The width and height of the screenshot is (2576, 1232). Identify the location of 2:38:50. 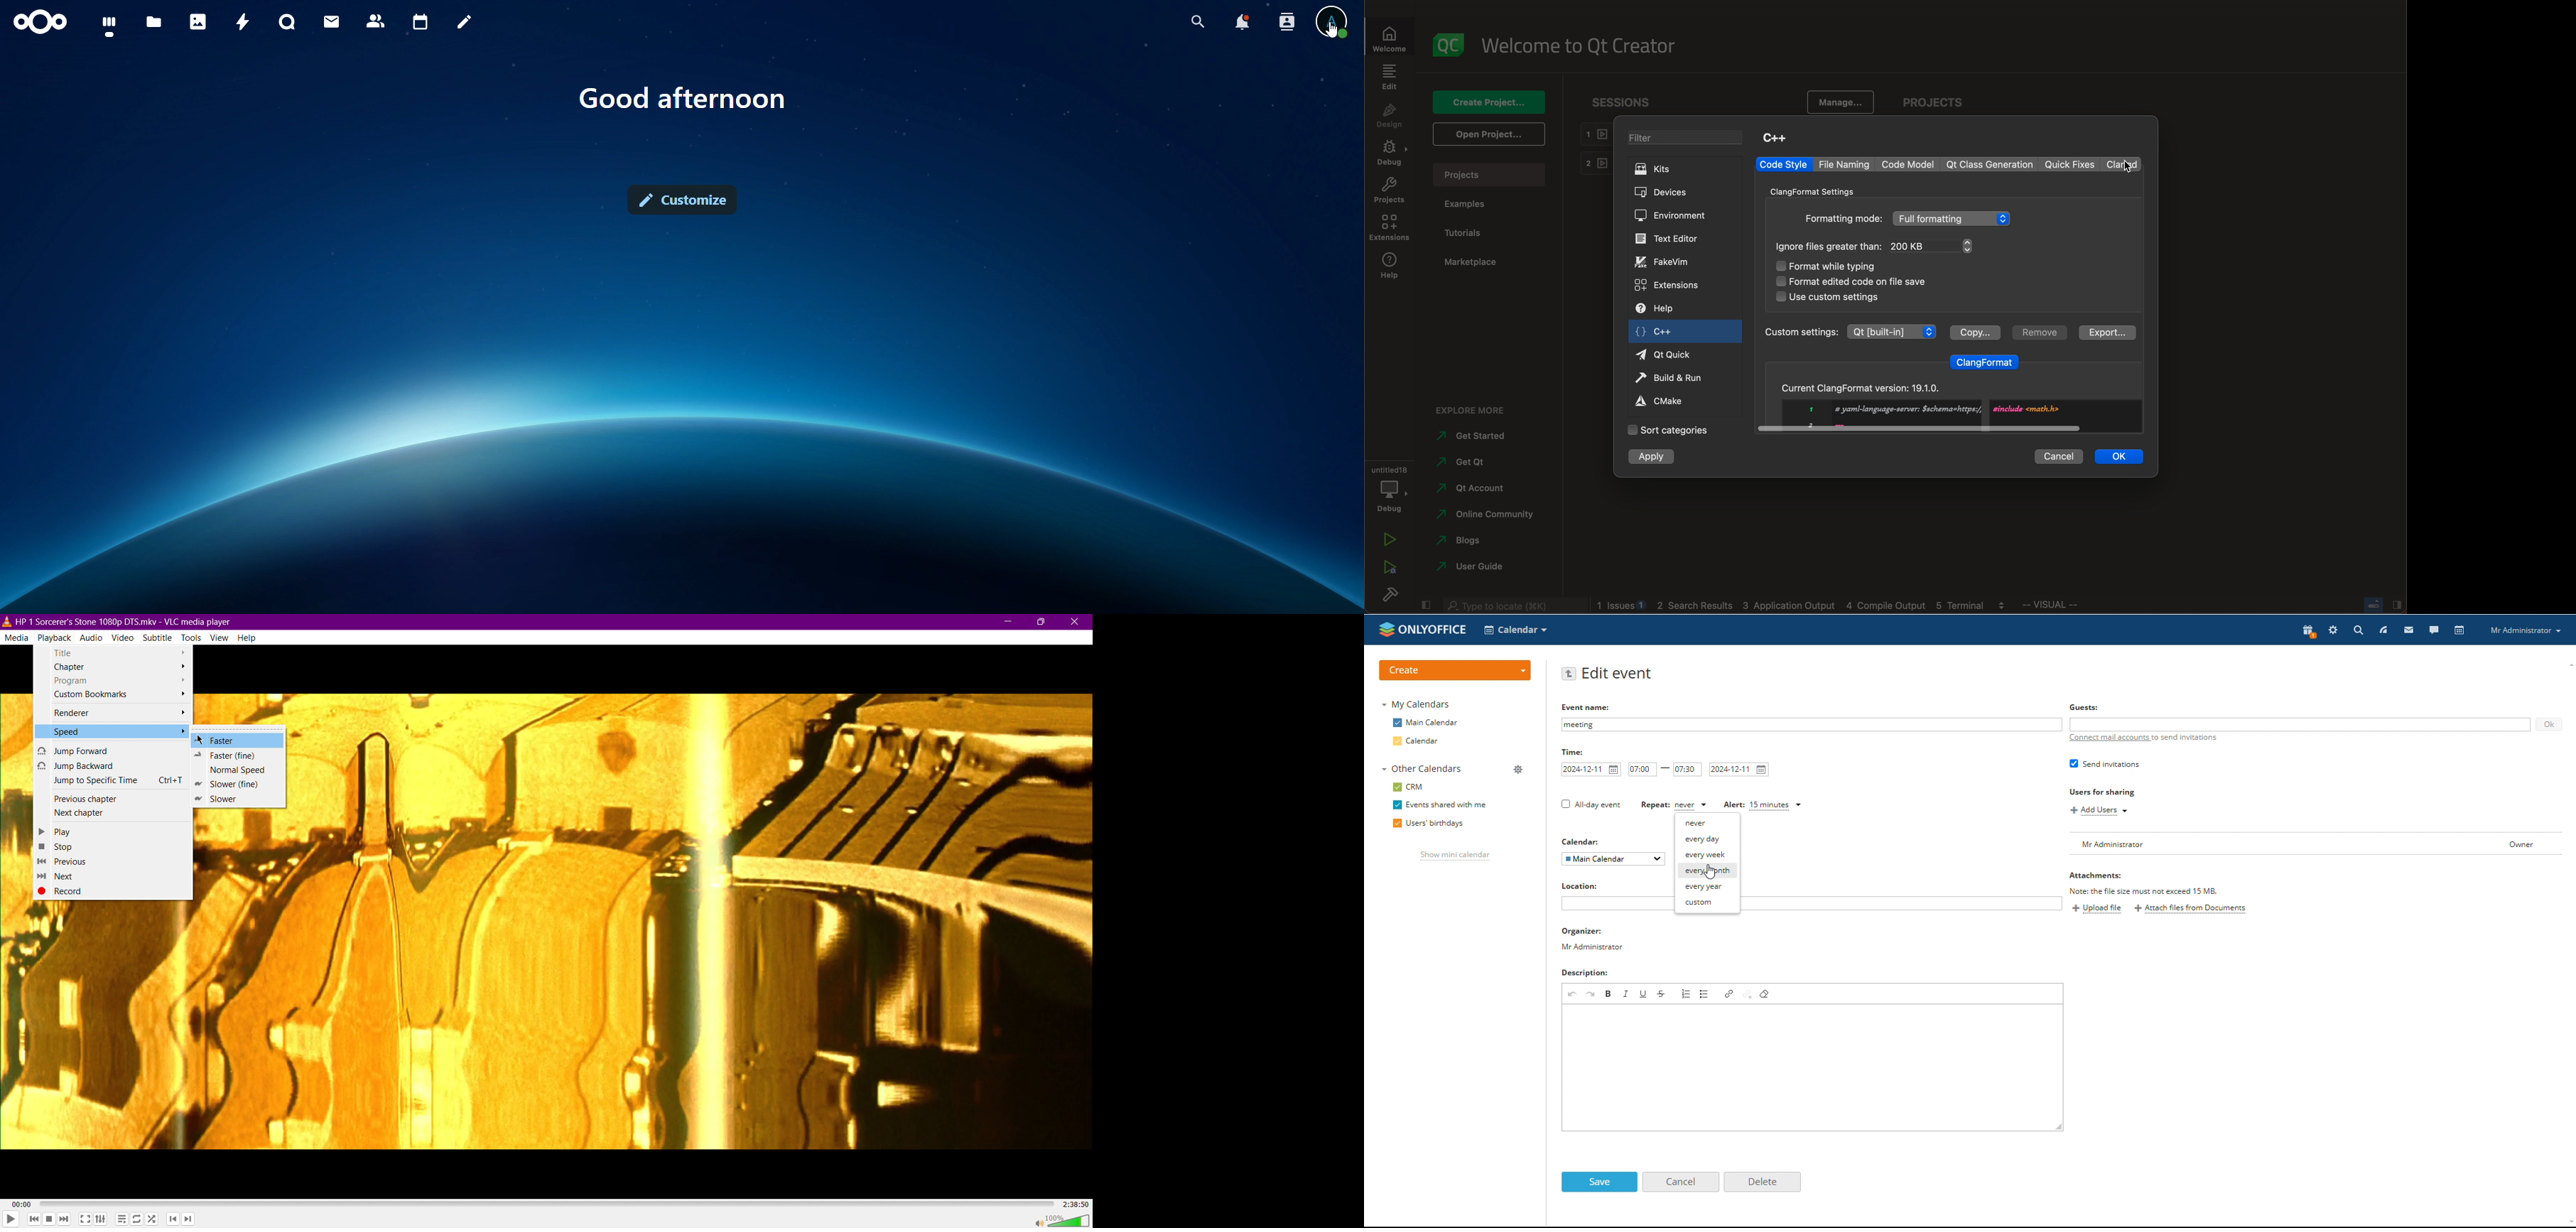
(1073, 1203).